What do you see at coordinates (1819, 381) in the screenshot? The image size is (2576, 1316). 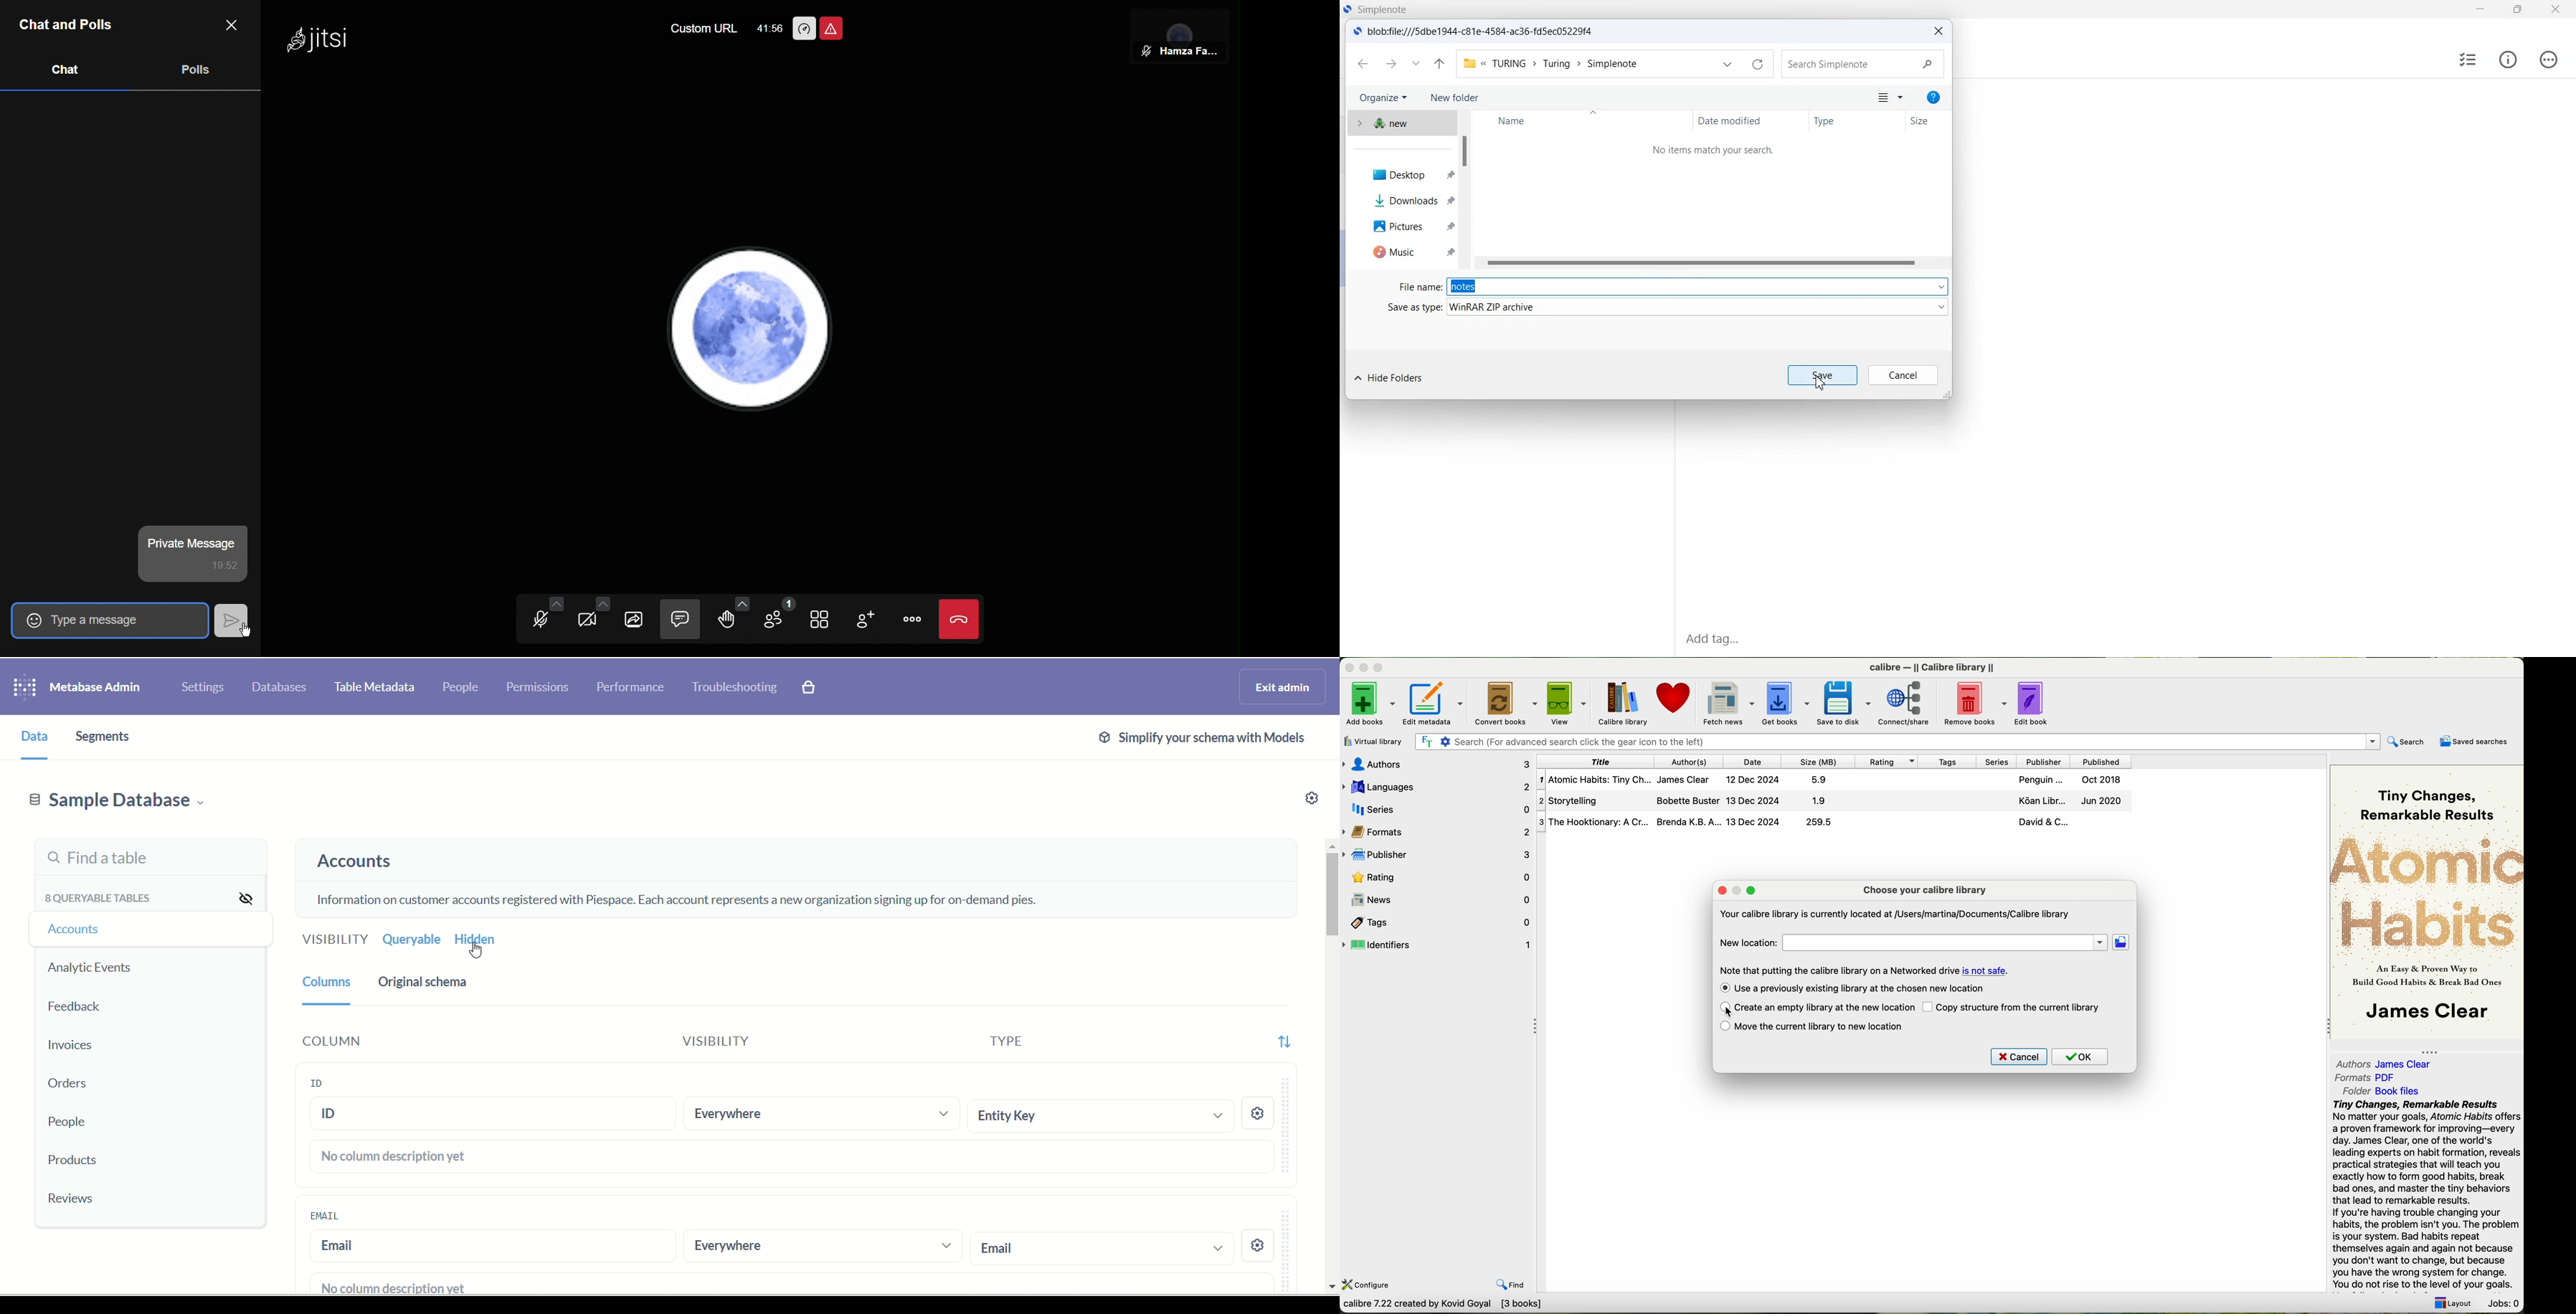 I see `Cursor` at bounding box center [1819, 381].